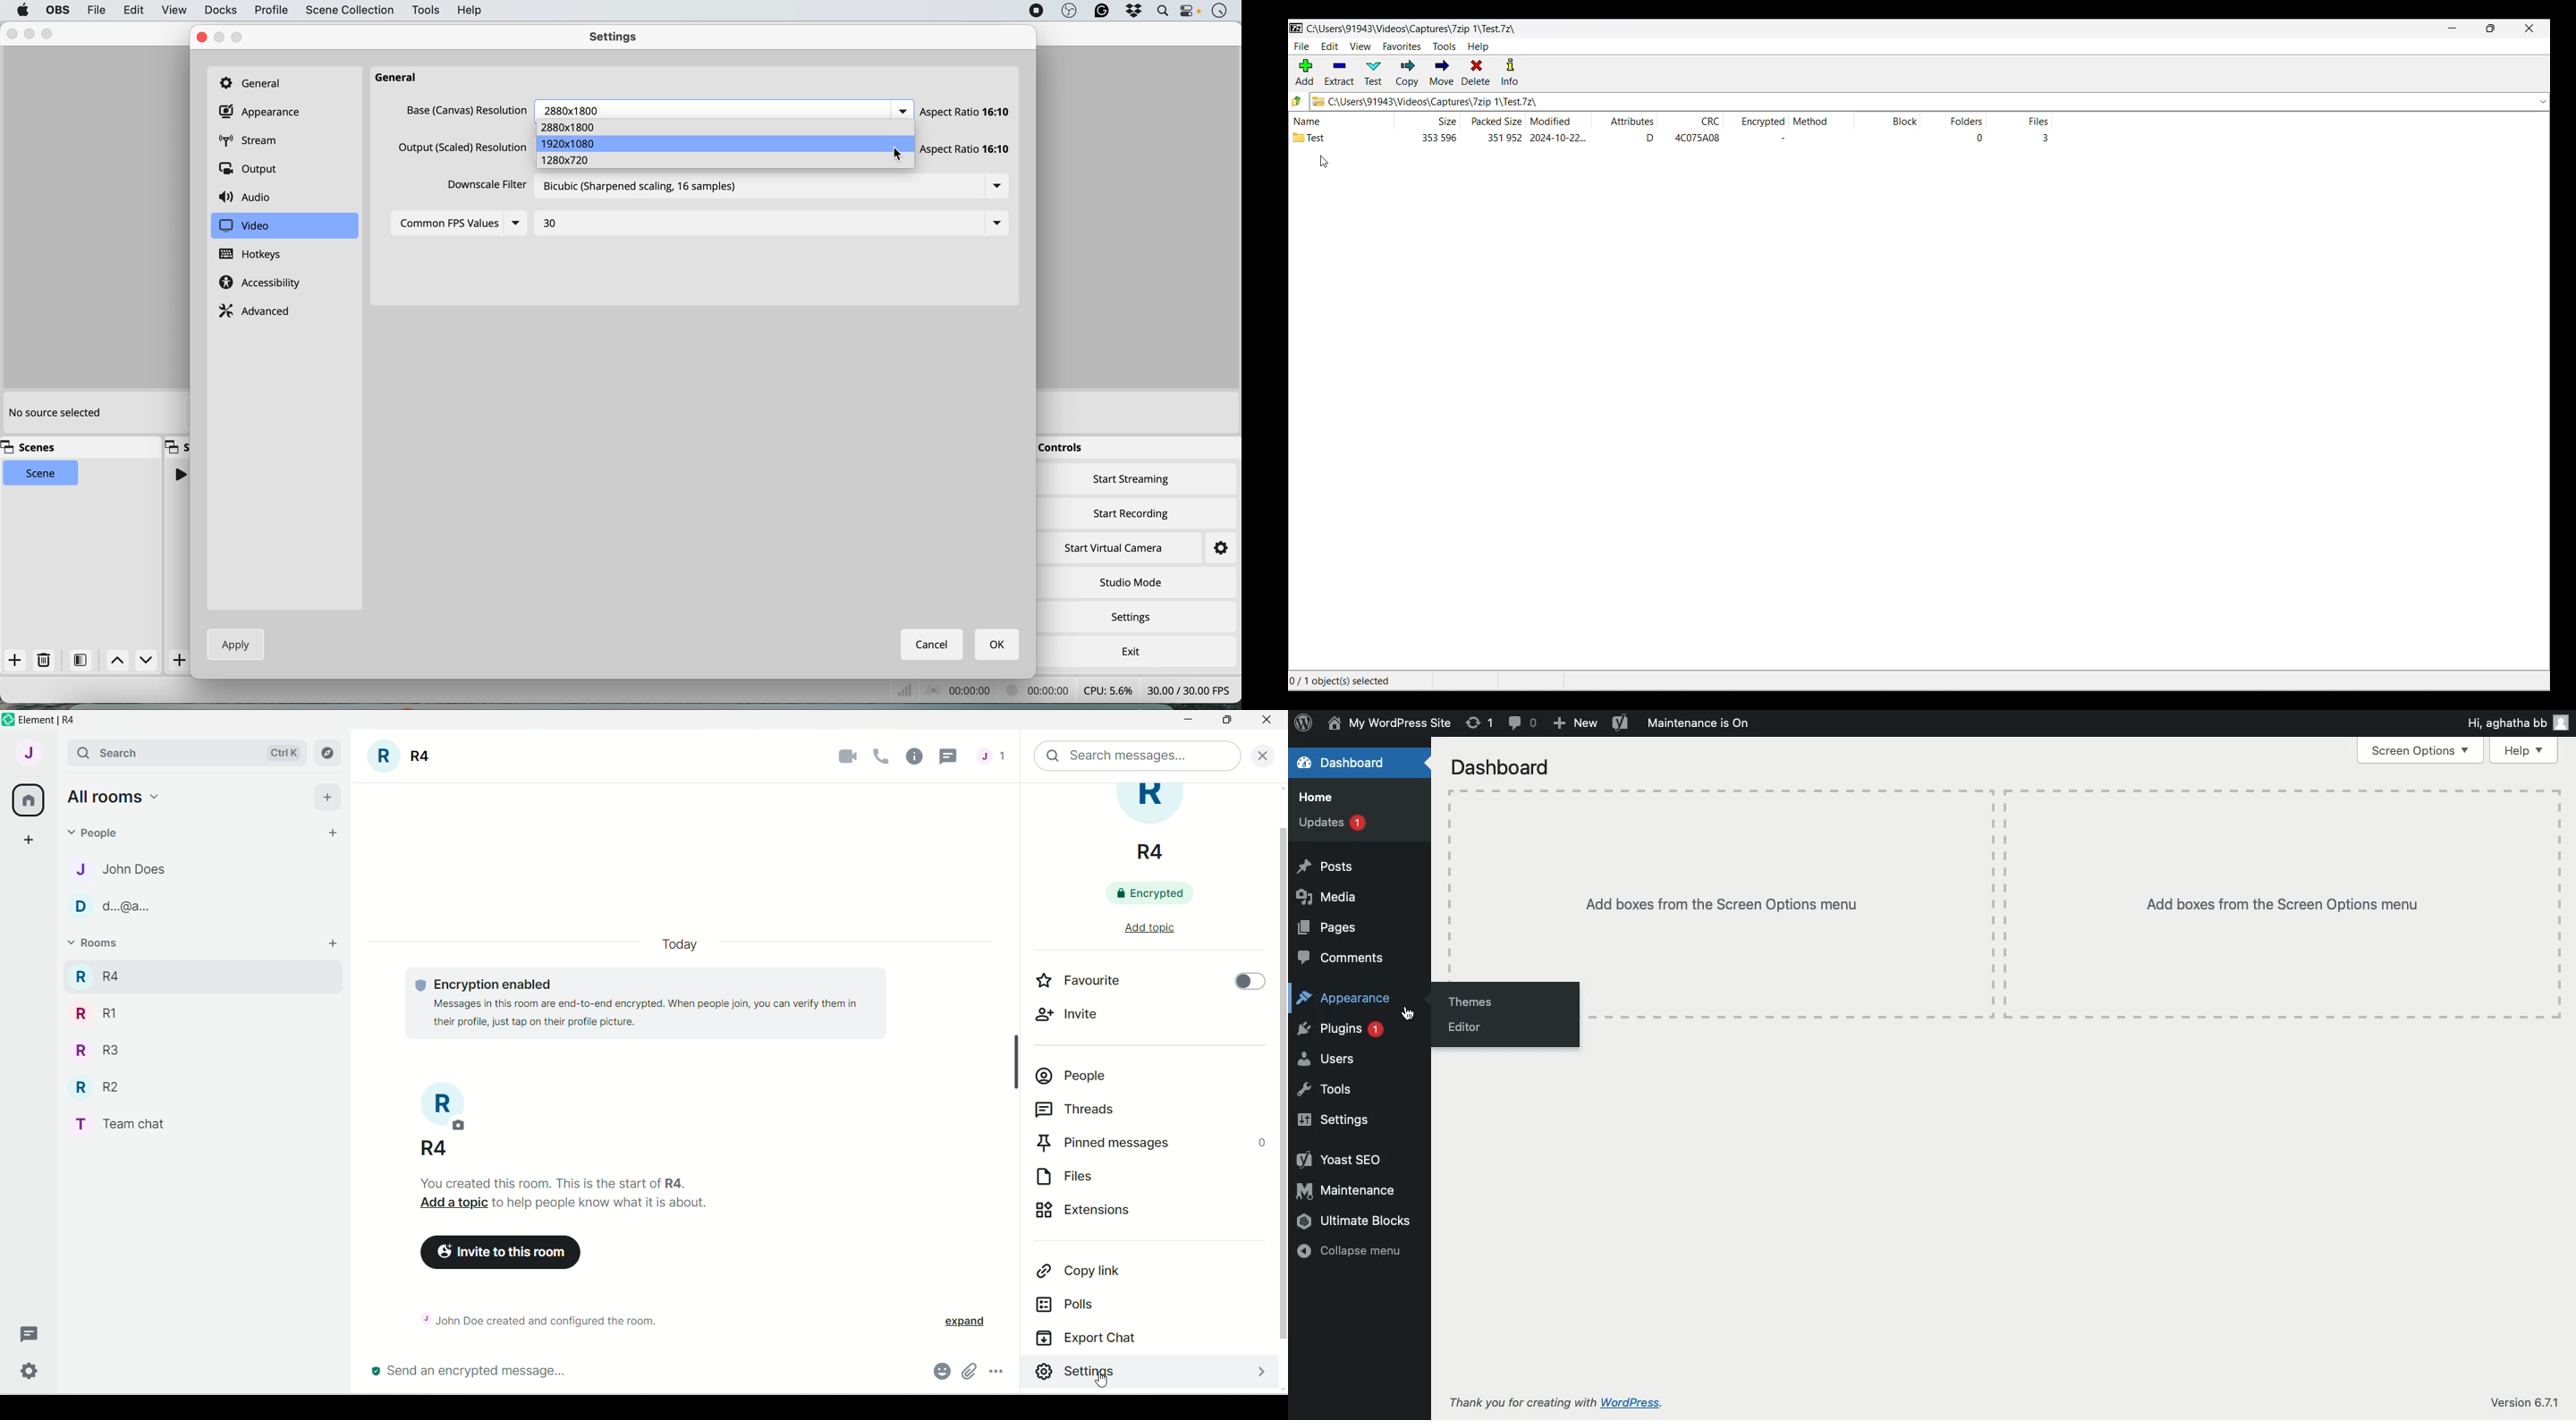 The image size is (2576, 1428). I want to click on Output (Scaled) Resolution, so click(460, 150).